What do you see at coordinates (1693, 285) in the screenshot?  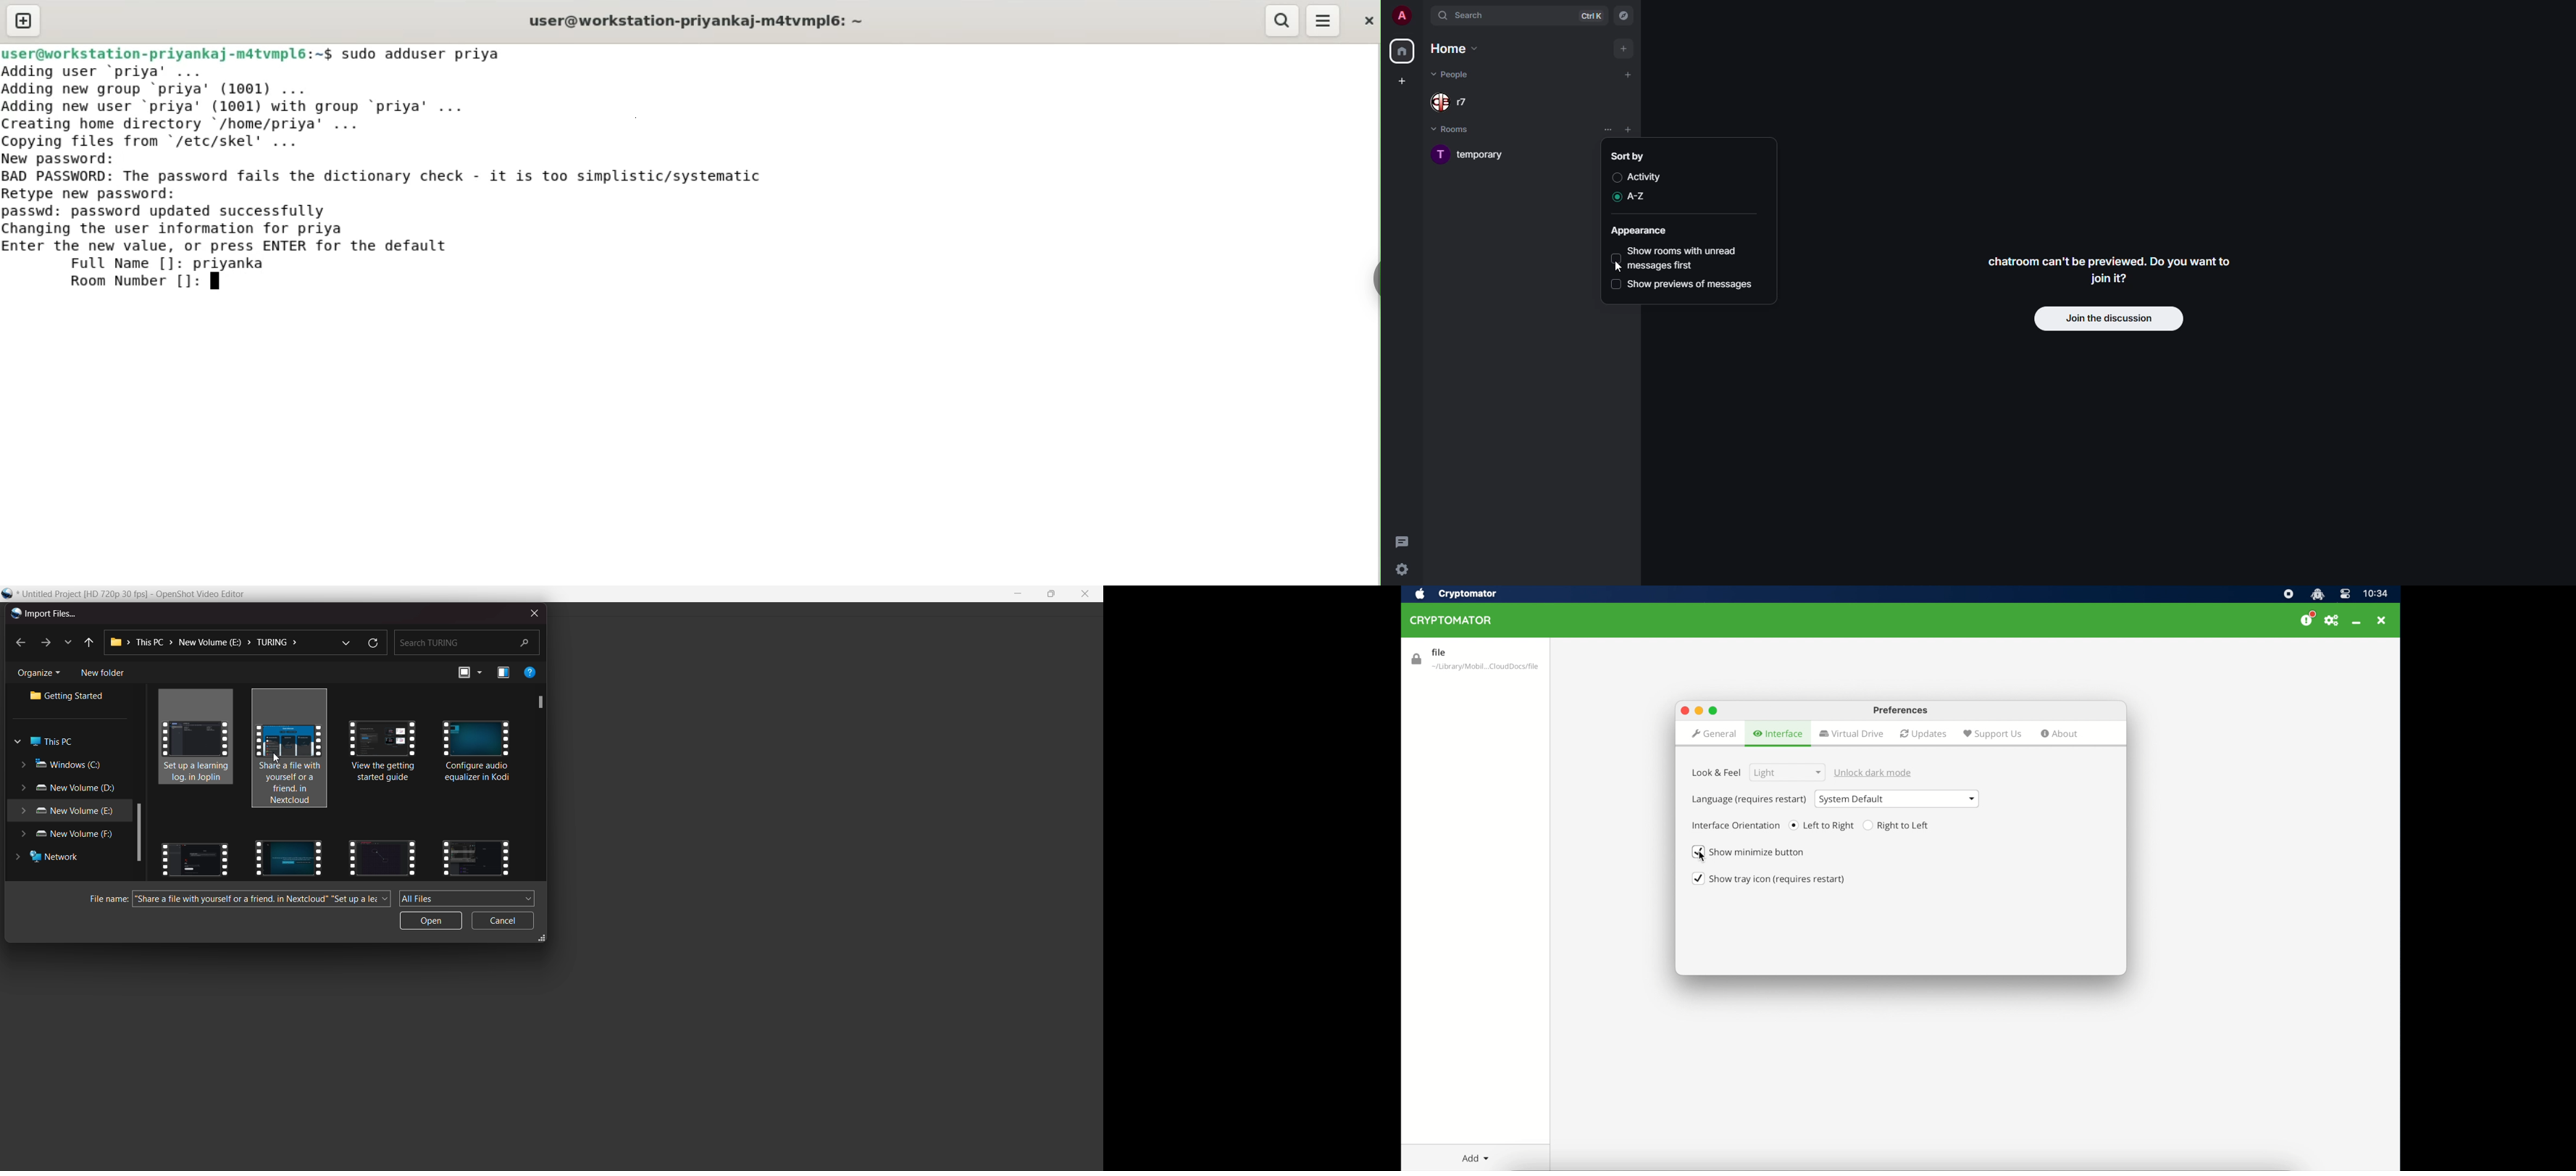 I see `show previews of messages` at bounding box center [1693, 285].